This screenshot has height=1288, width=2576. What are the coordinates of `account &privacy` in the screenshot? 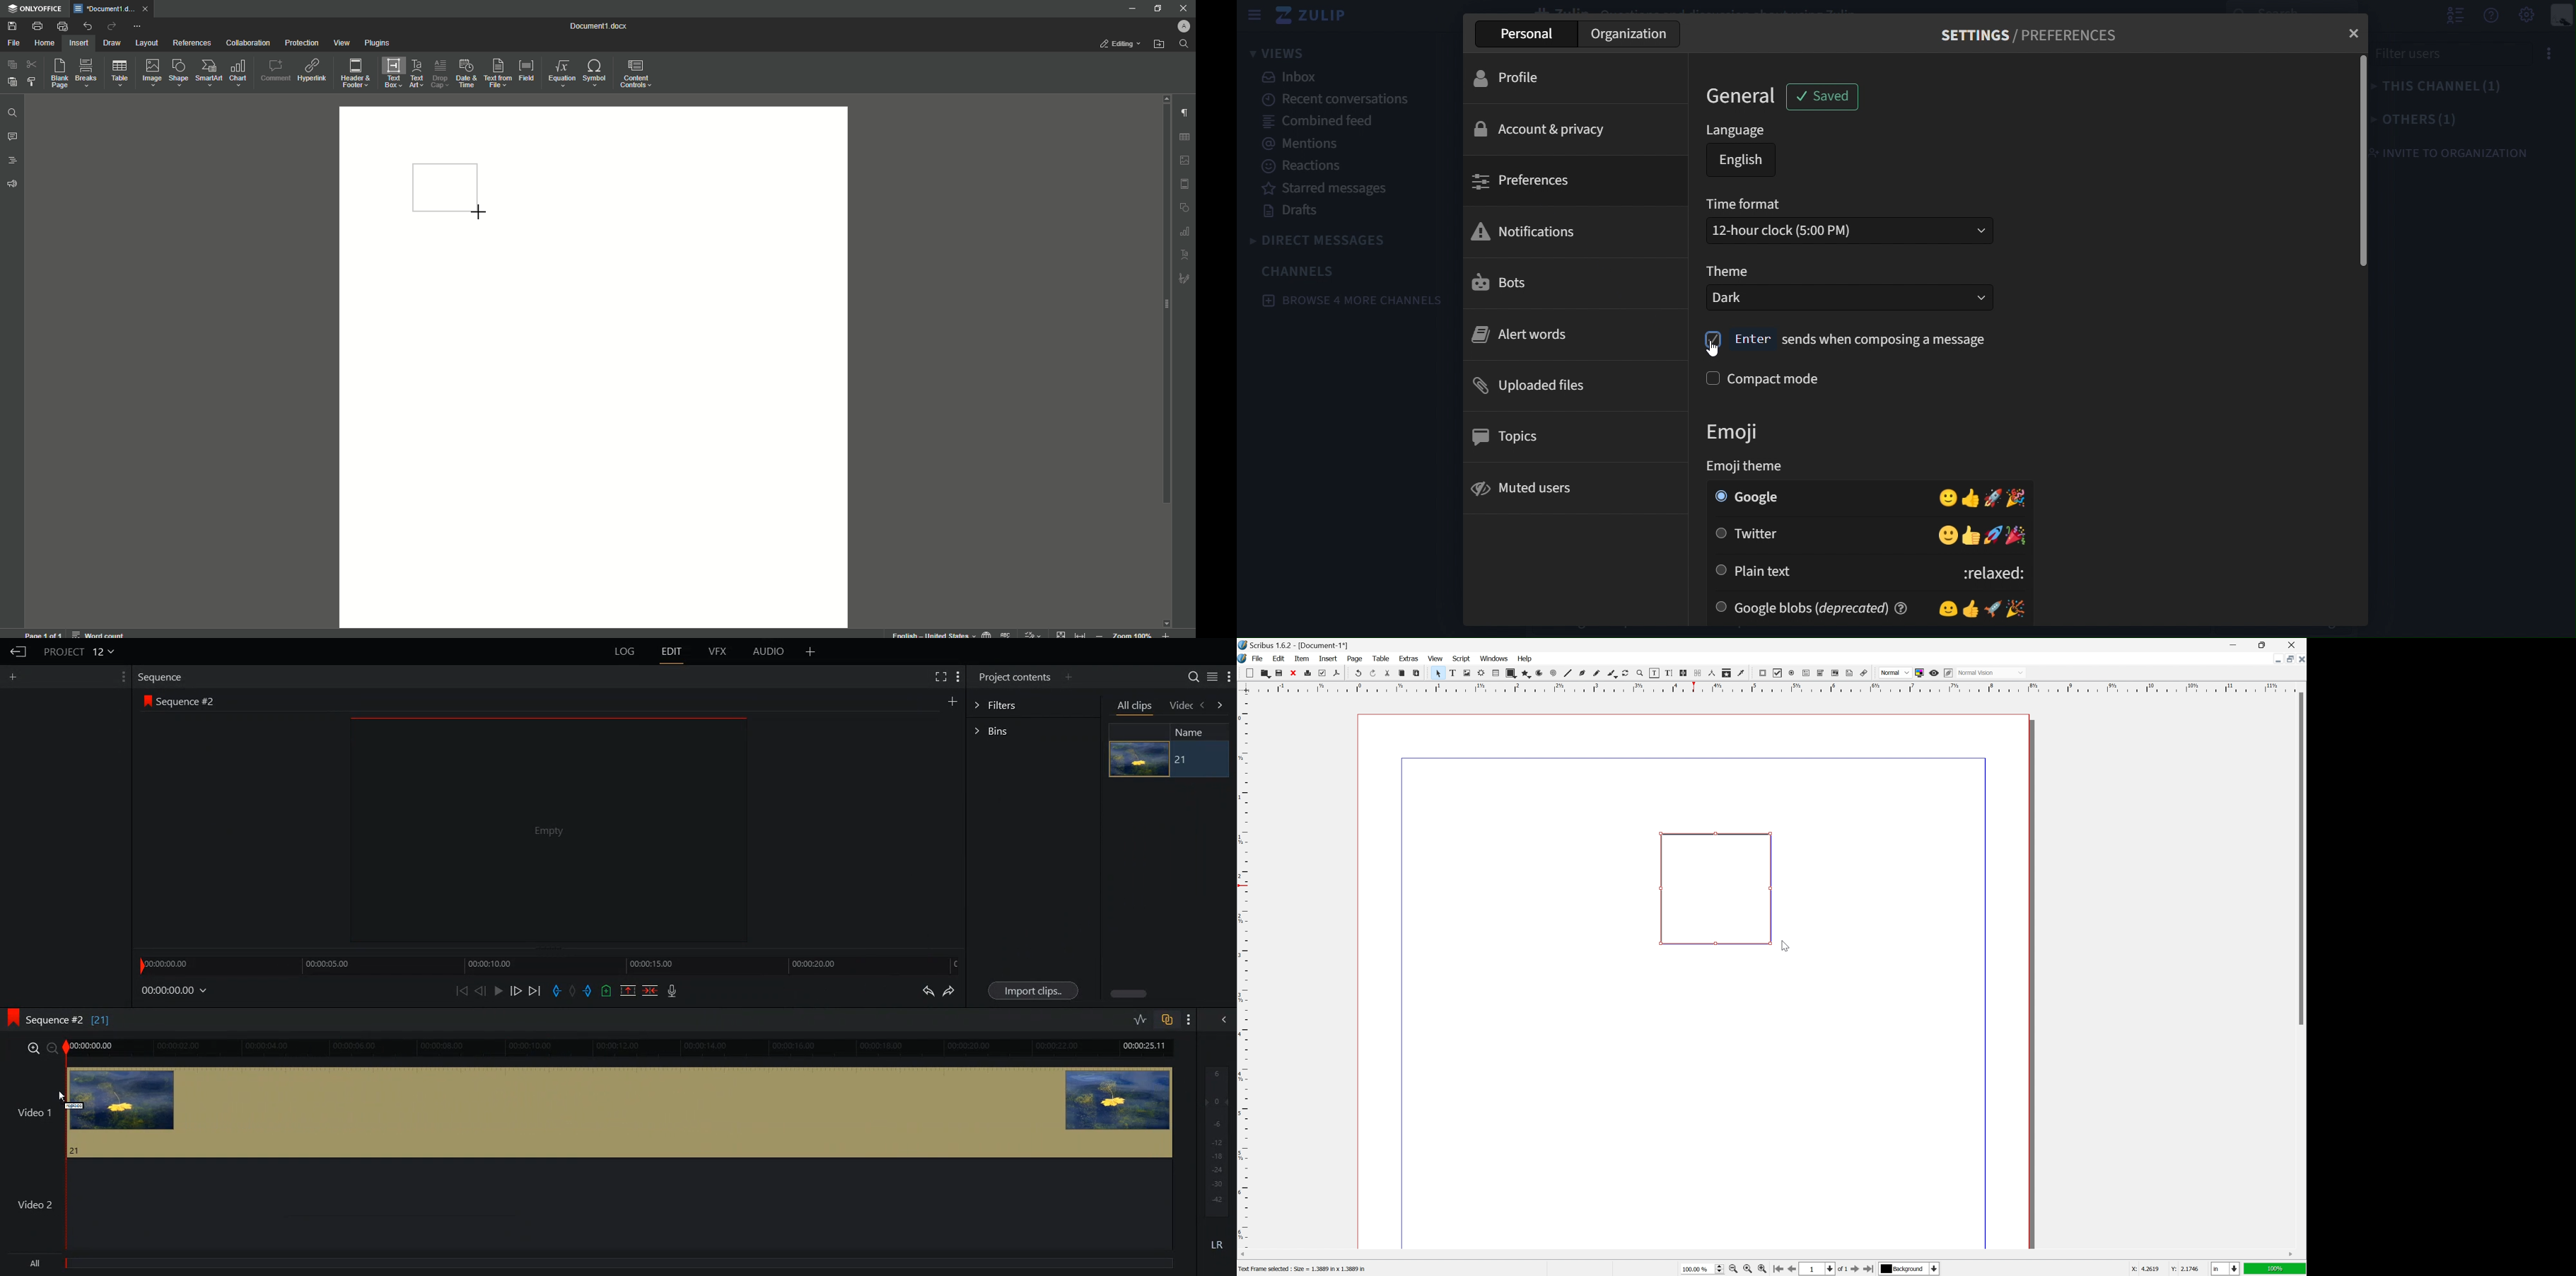 It's located at (1578, 126).